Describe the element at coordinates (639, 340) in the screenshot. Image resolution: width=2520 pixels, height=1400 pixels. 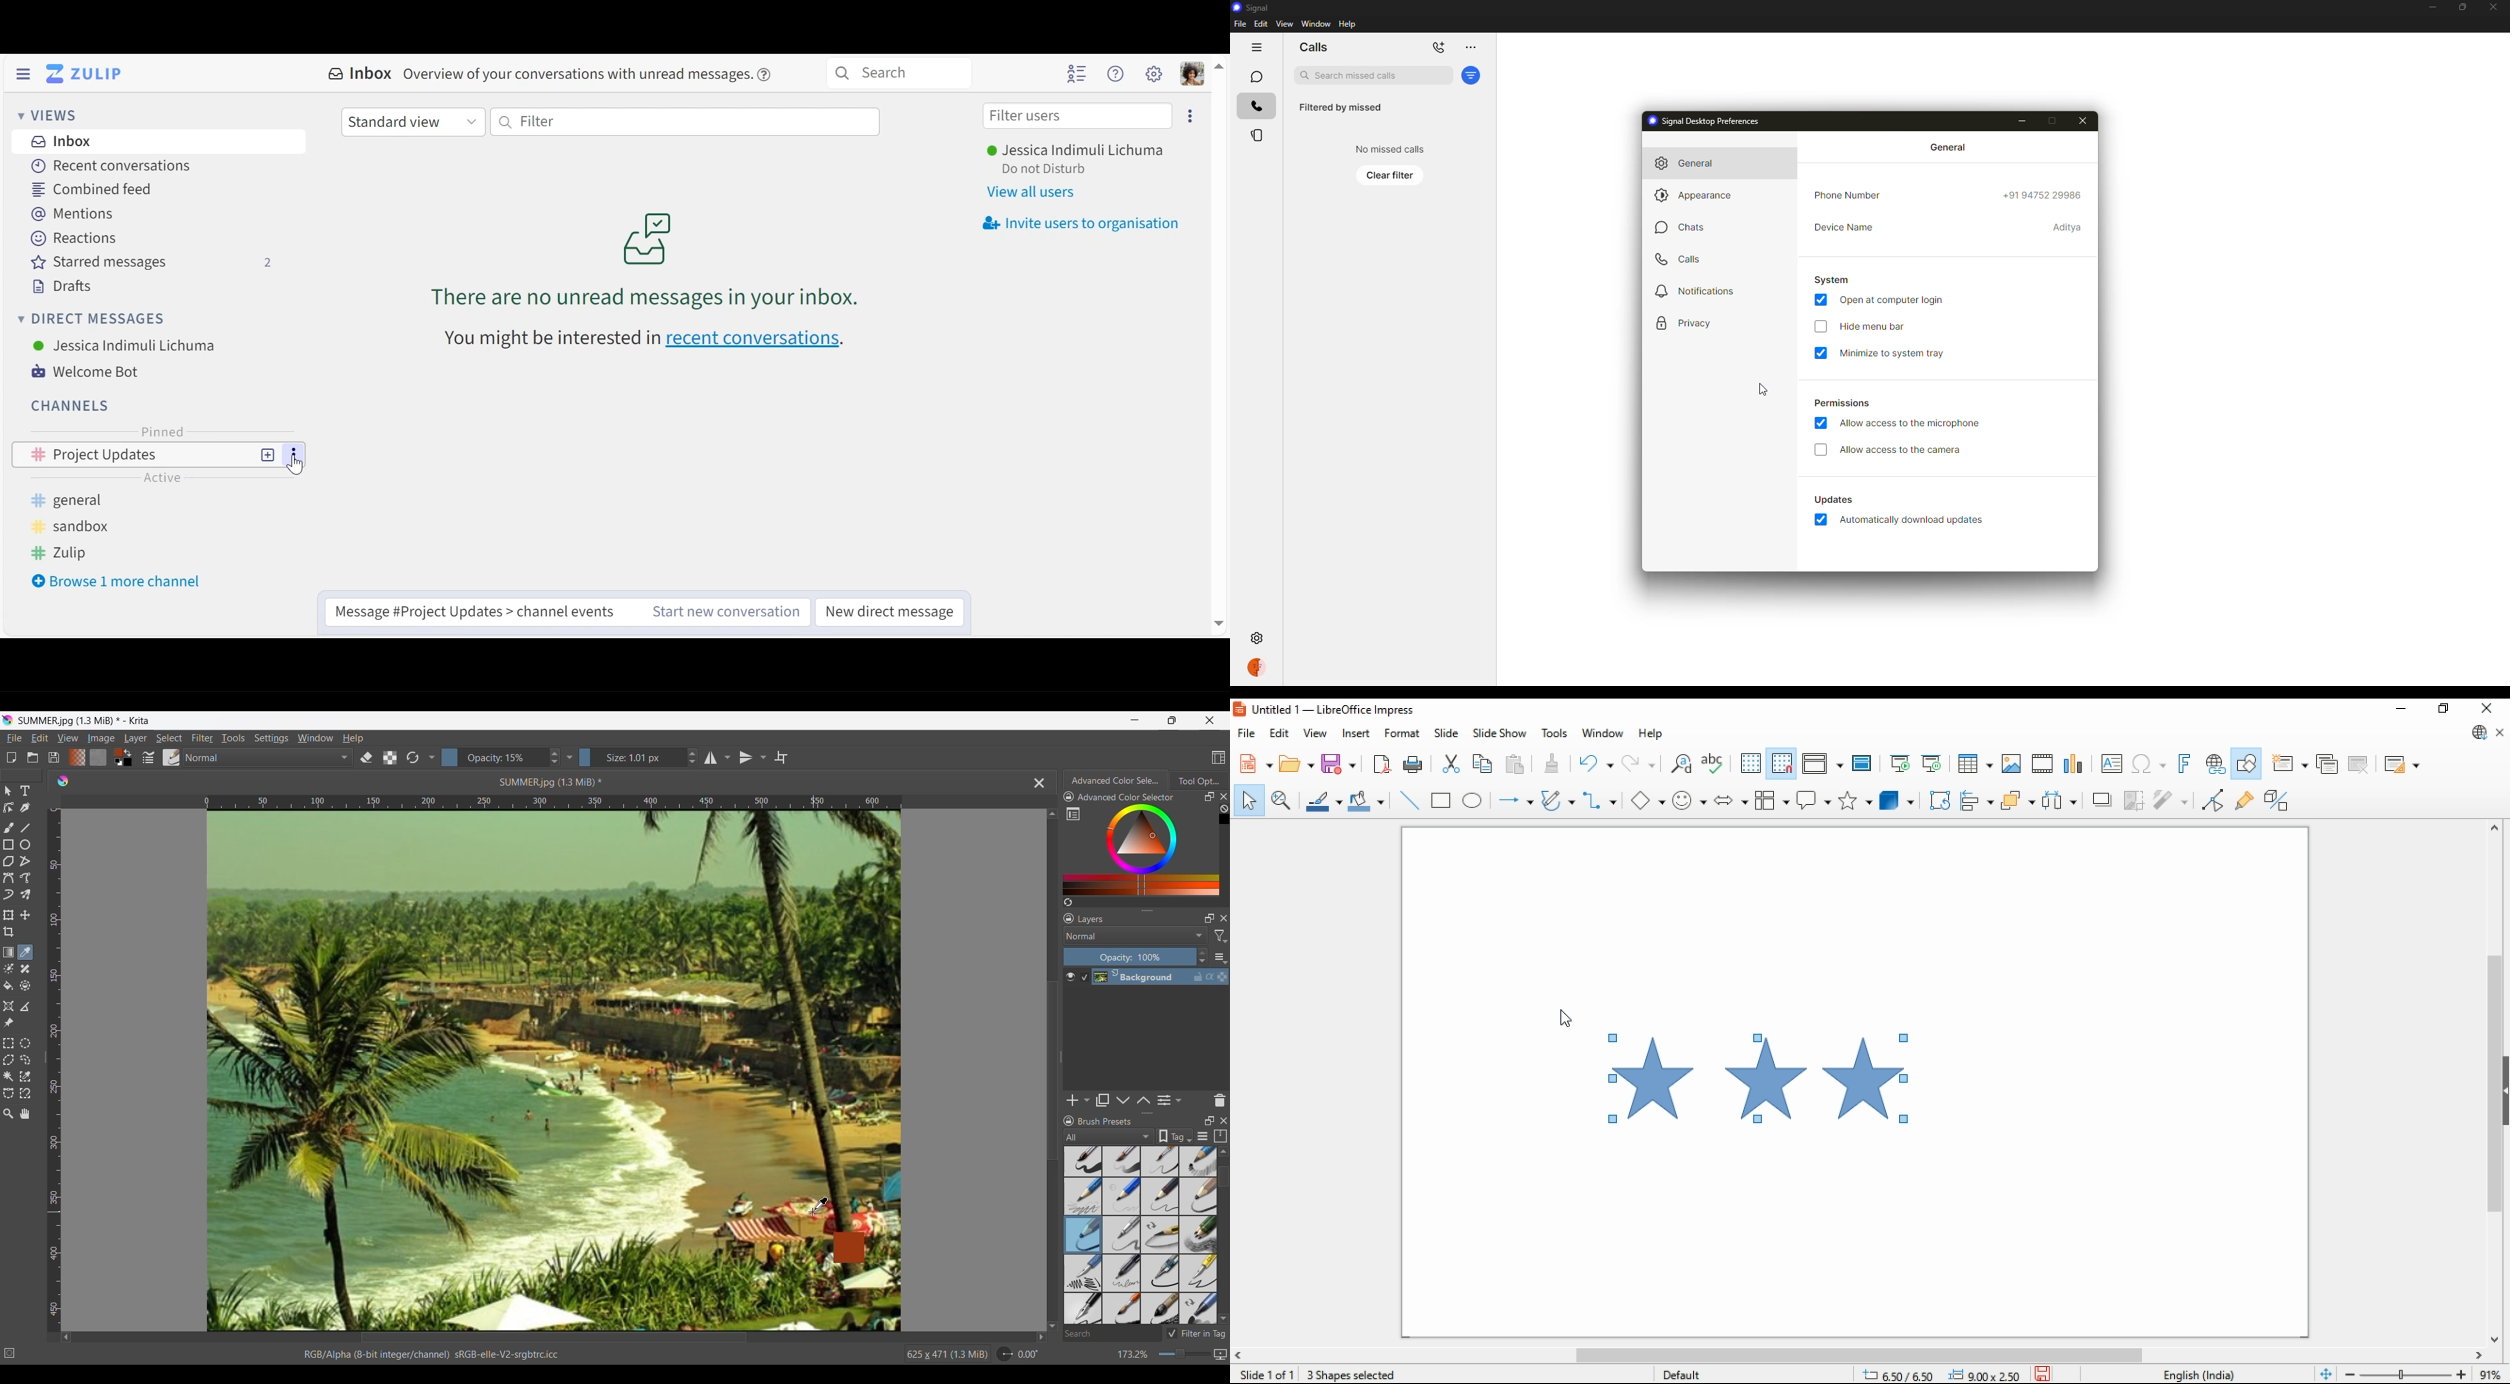
I see `recent conversations` at that location.